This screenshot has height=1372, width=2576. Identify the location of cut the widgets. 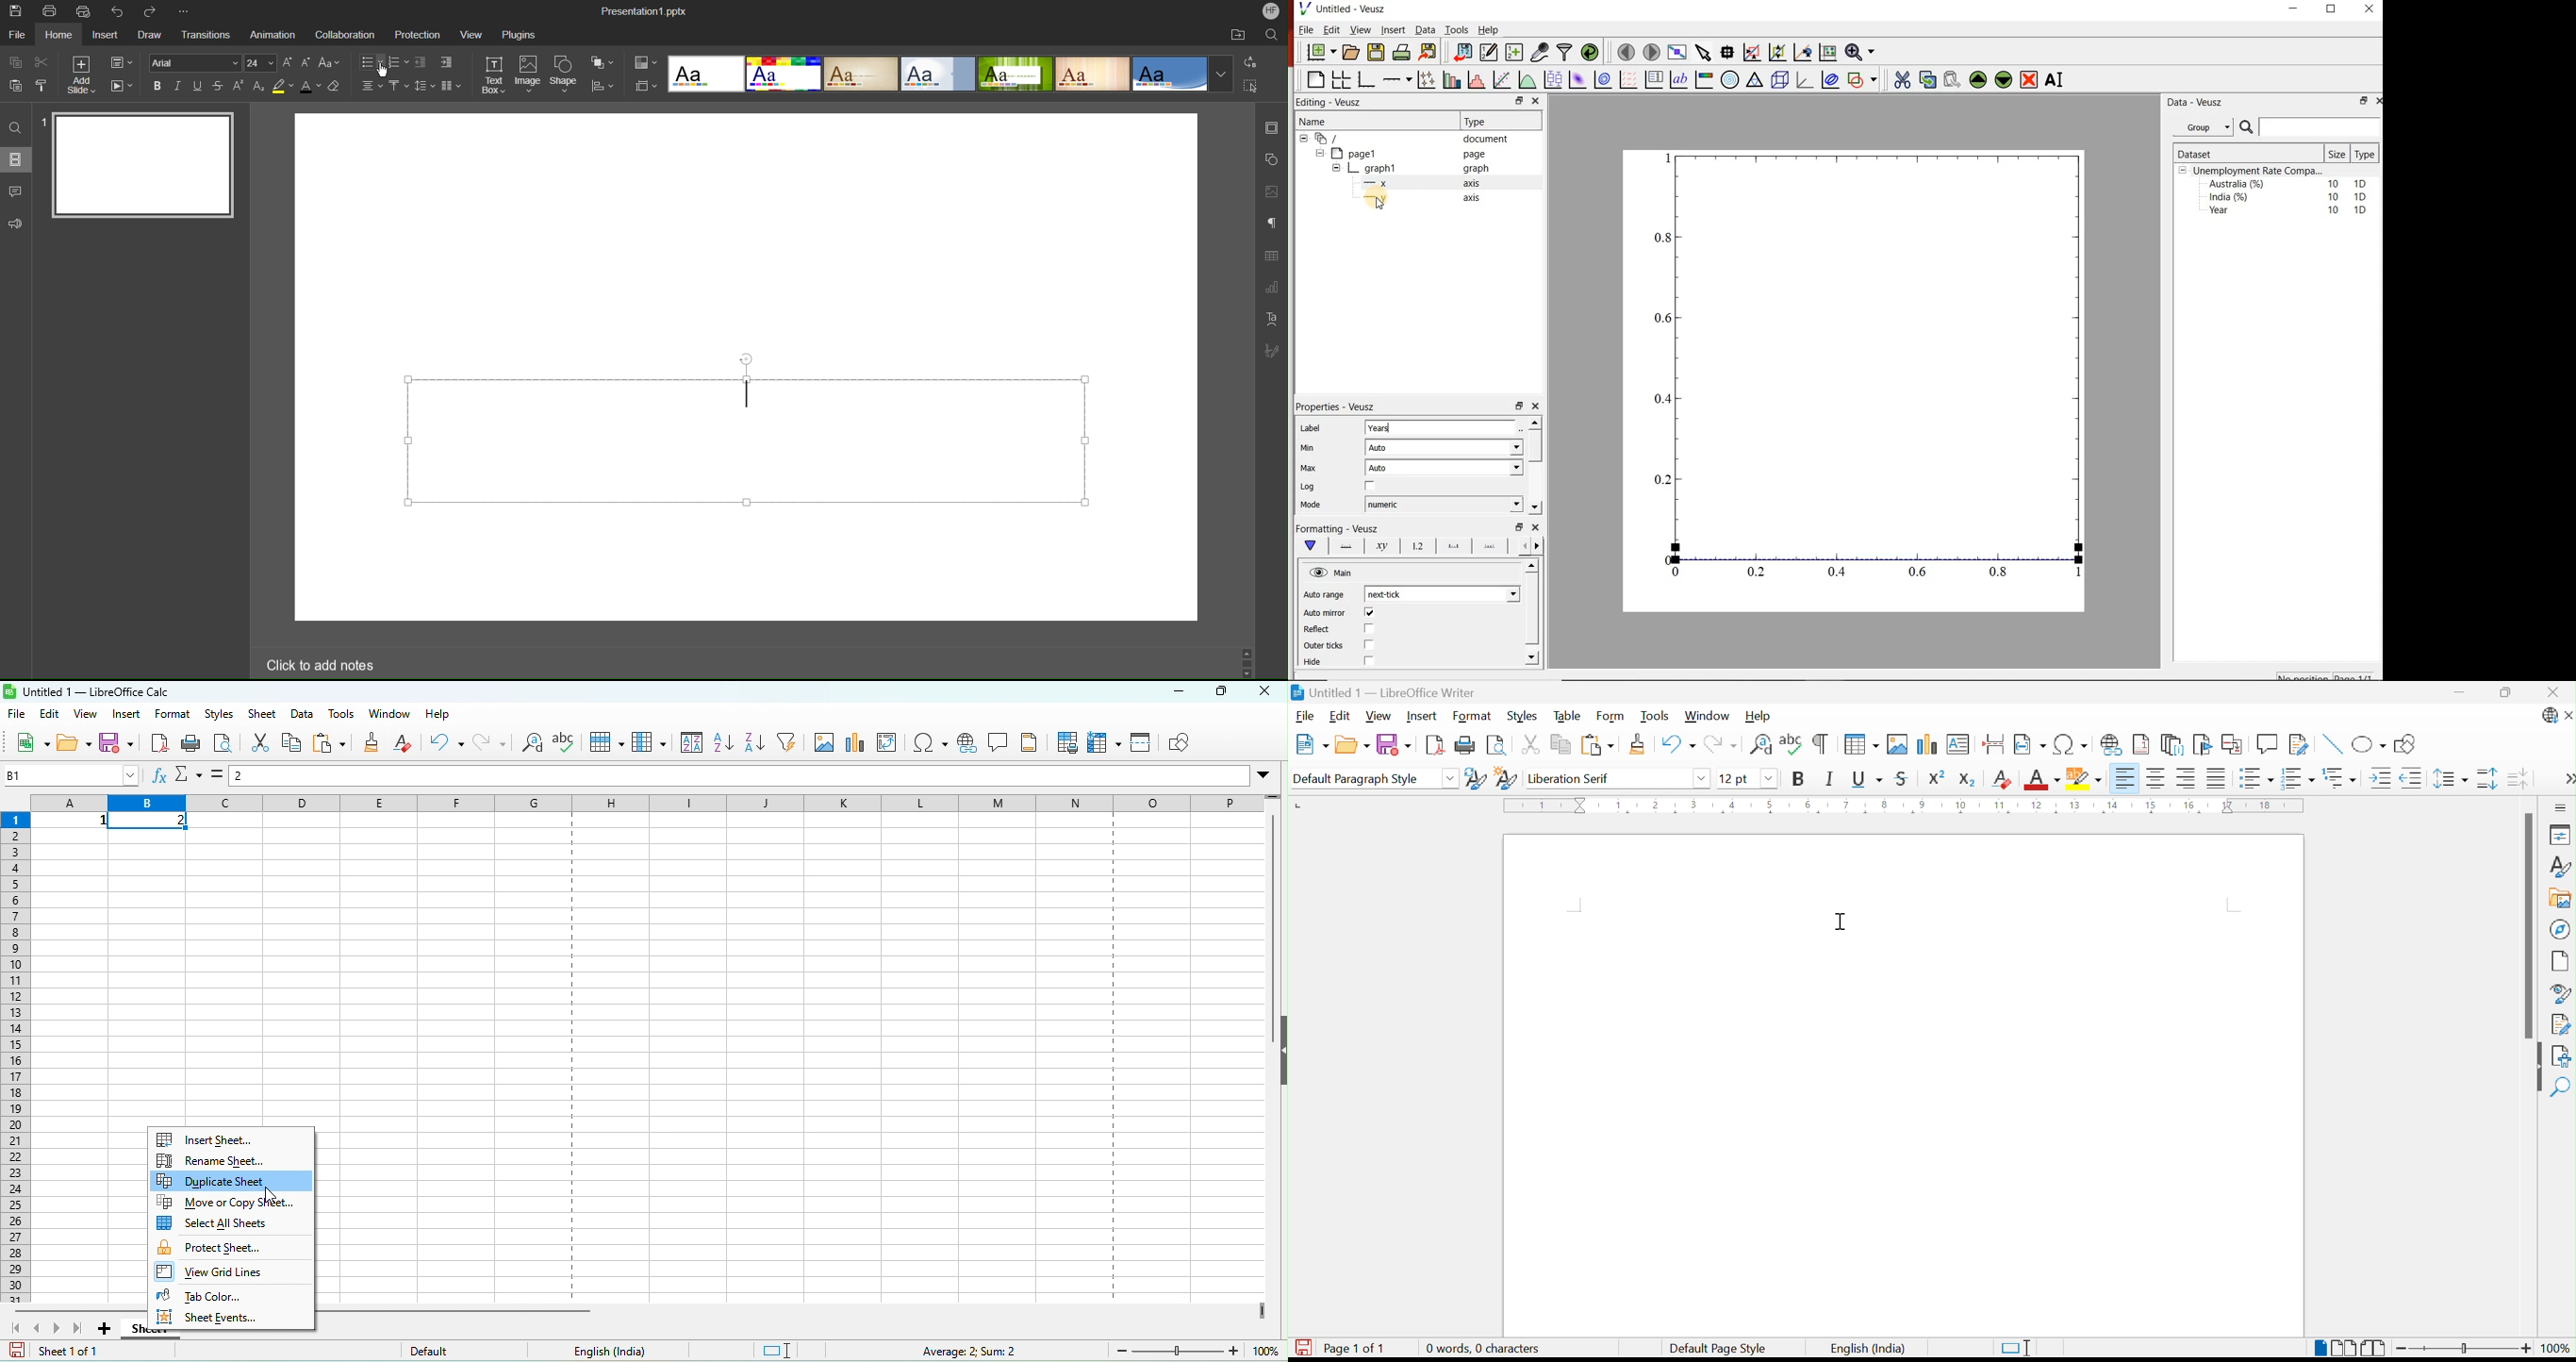
(1903, 80).